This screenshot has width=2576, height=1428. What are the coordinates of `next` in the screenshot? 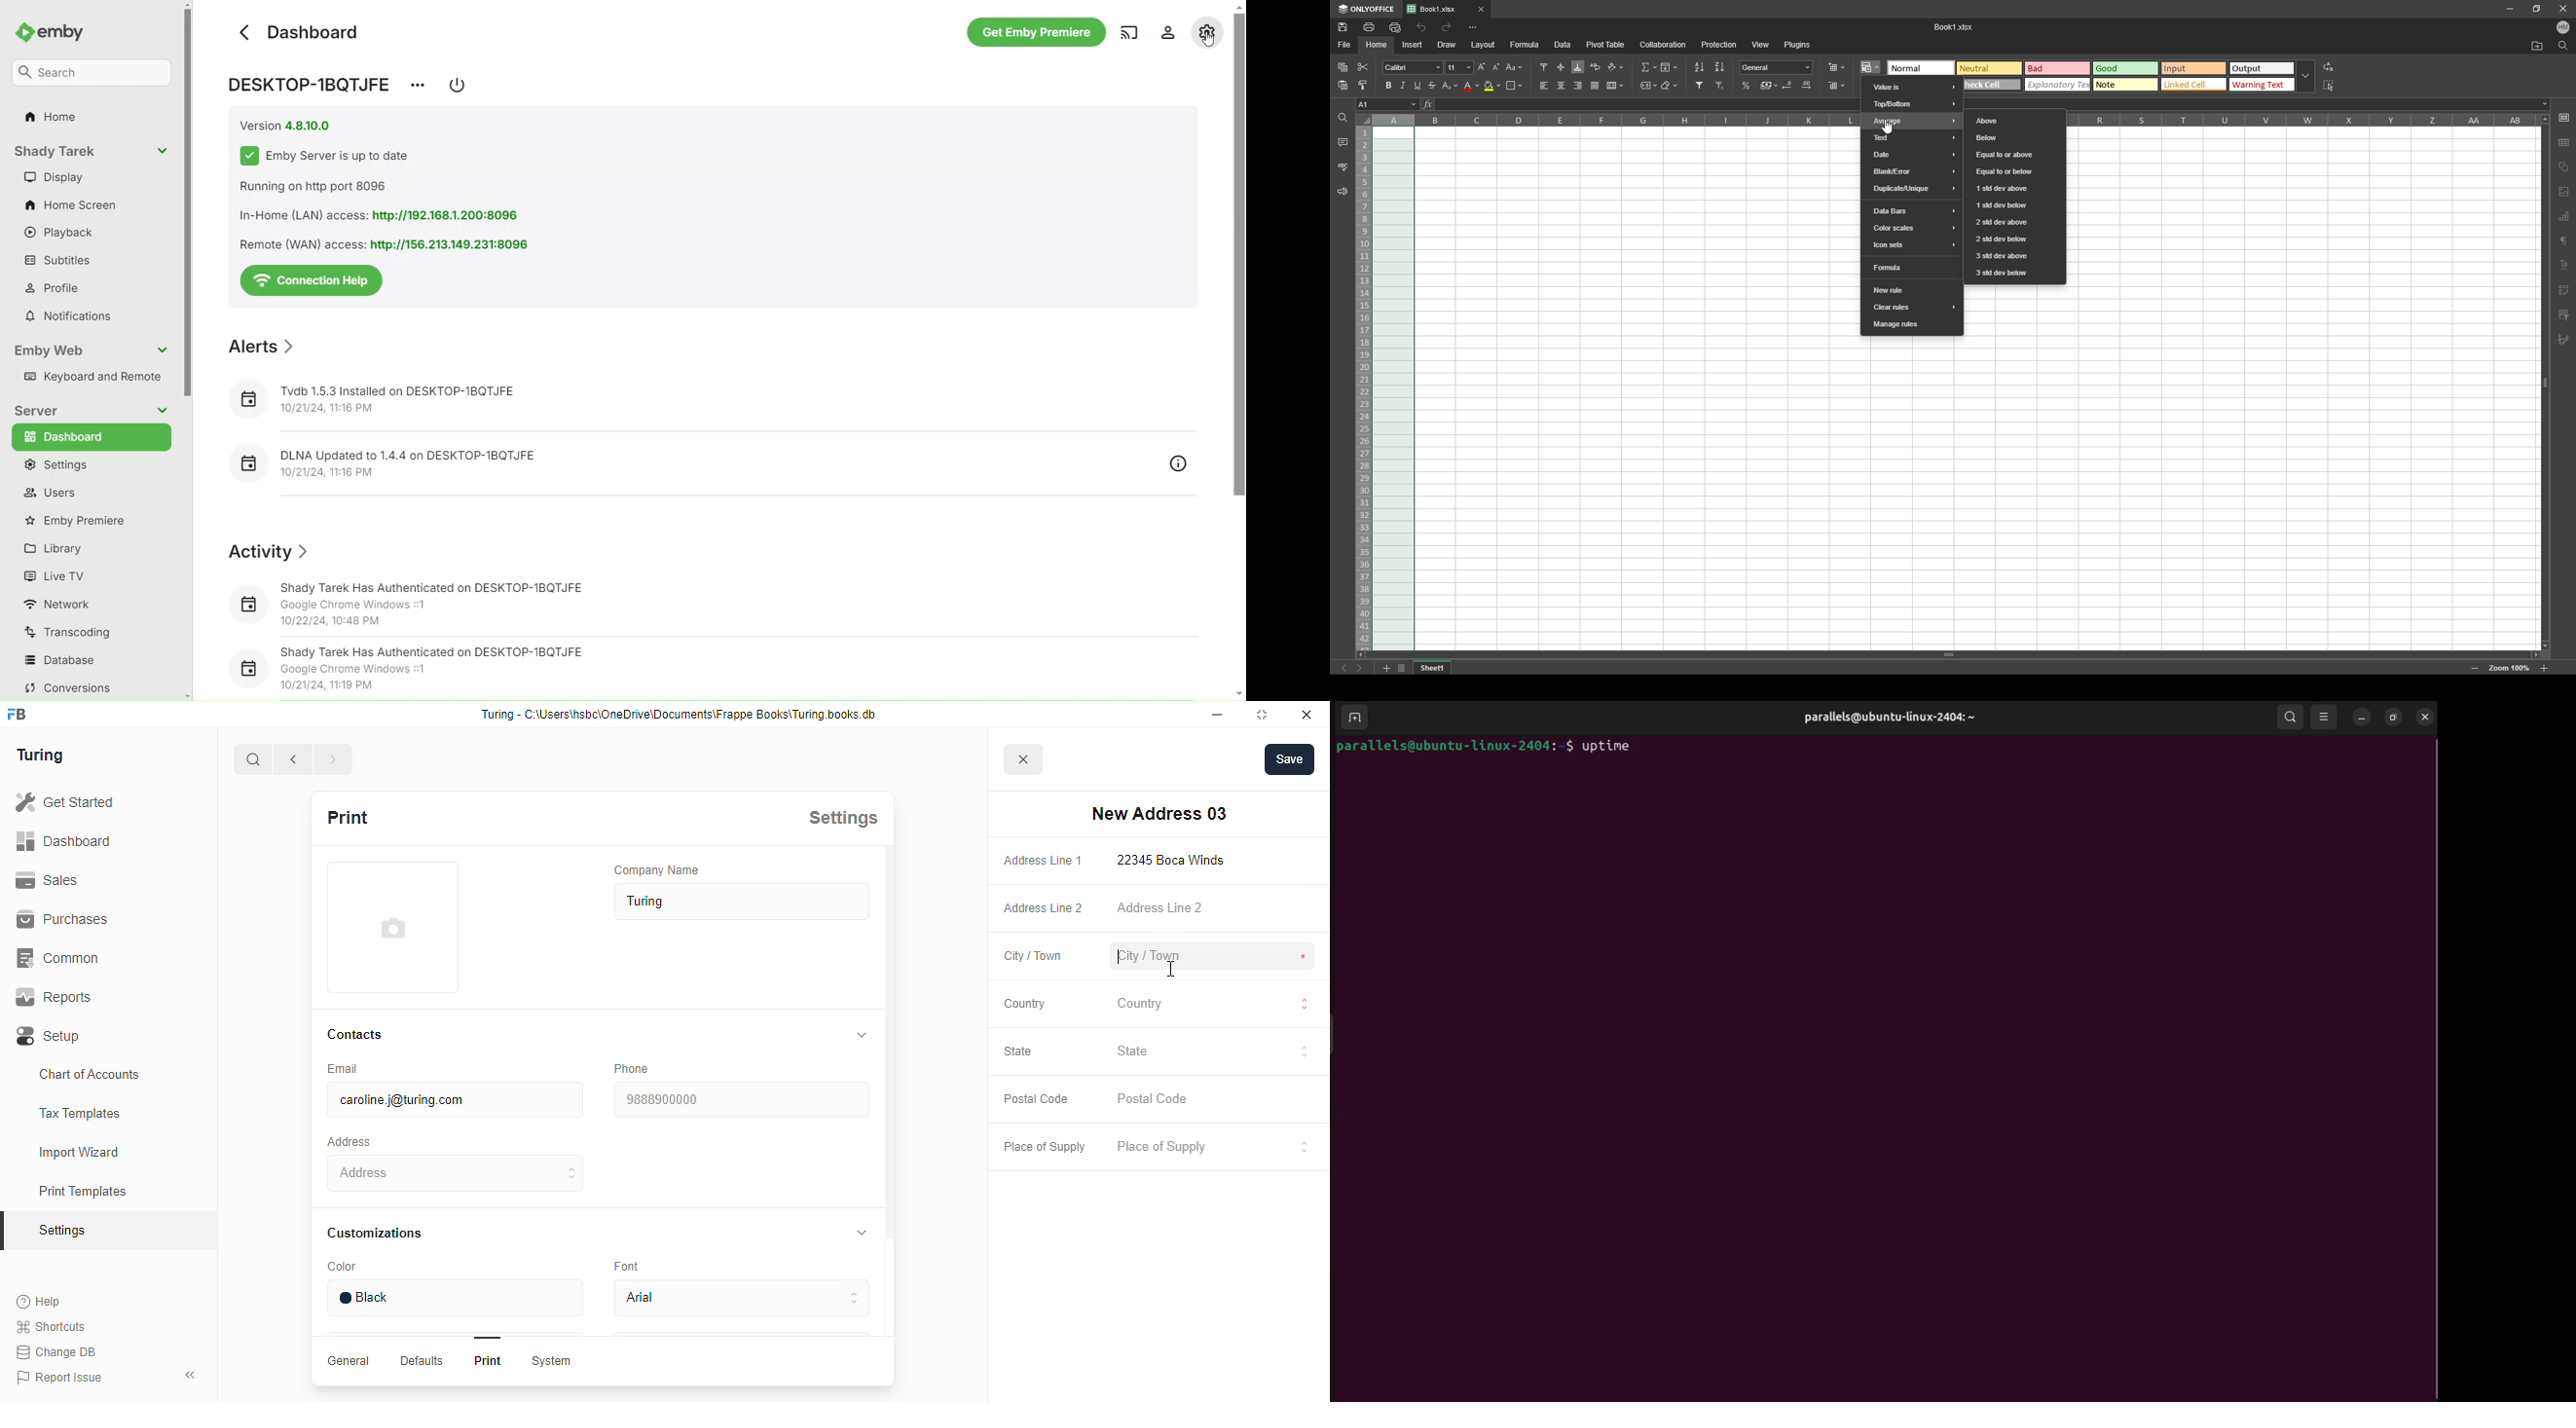 It's located at (1360, 669).